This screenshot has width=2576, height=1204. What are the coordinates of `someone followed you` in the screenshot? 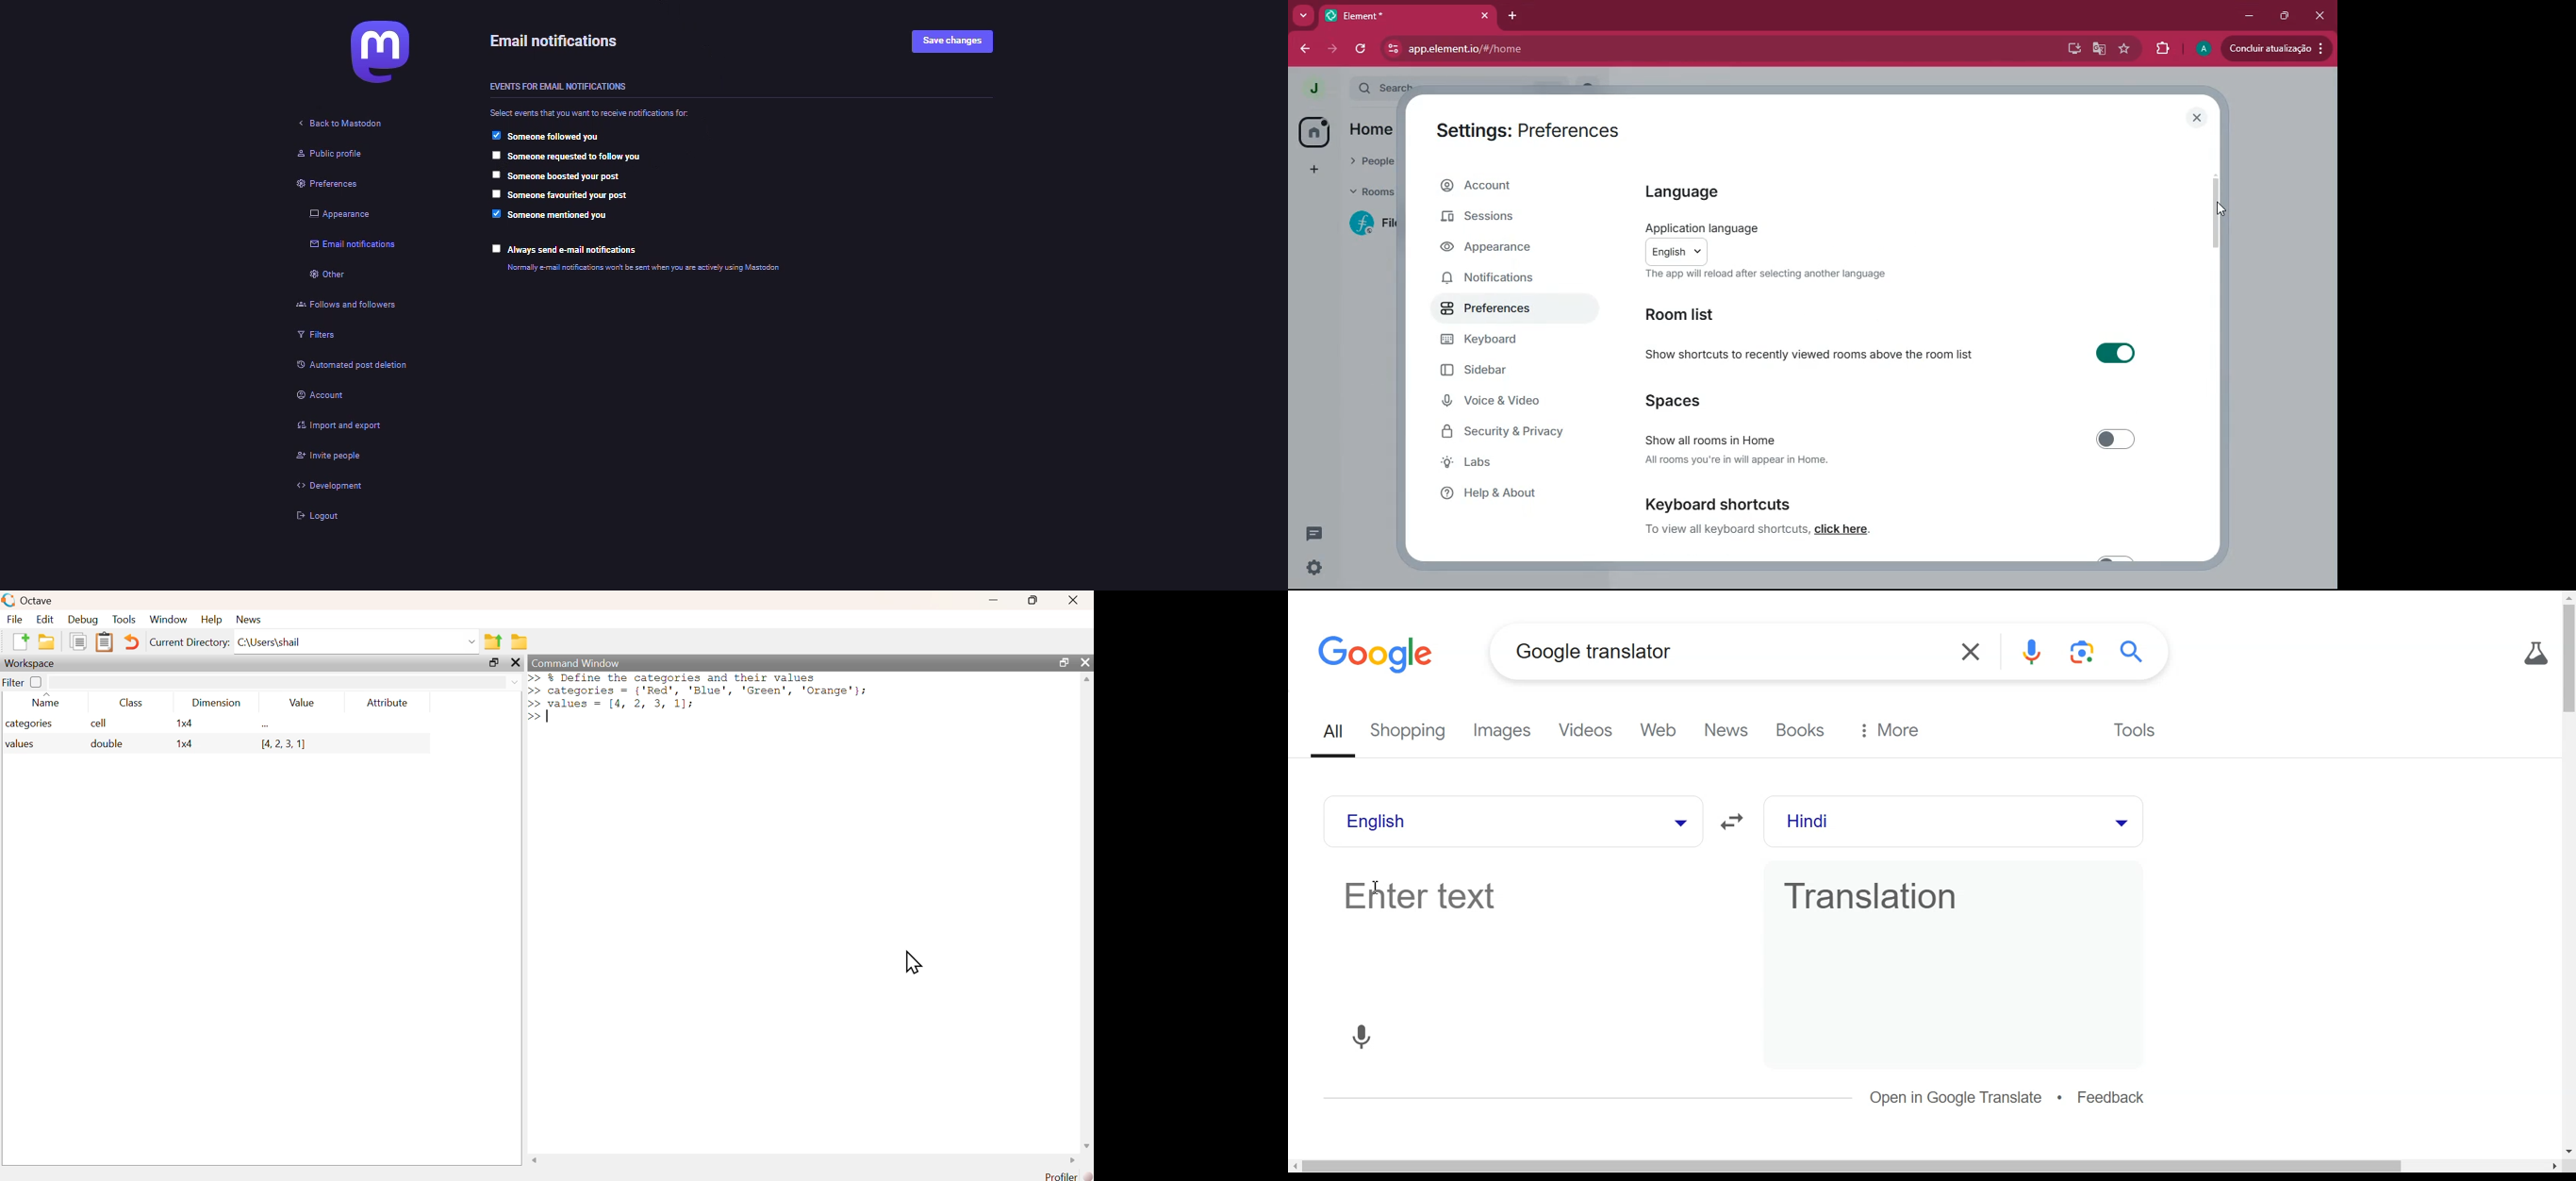 It's located at (560, 137).